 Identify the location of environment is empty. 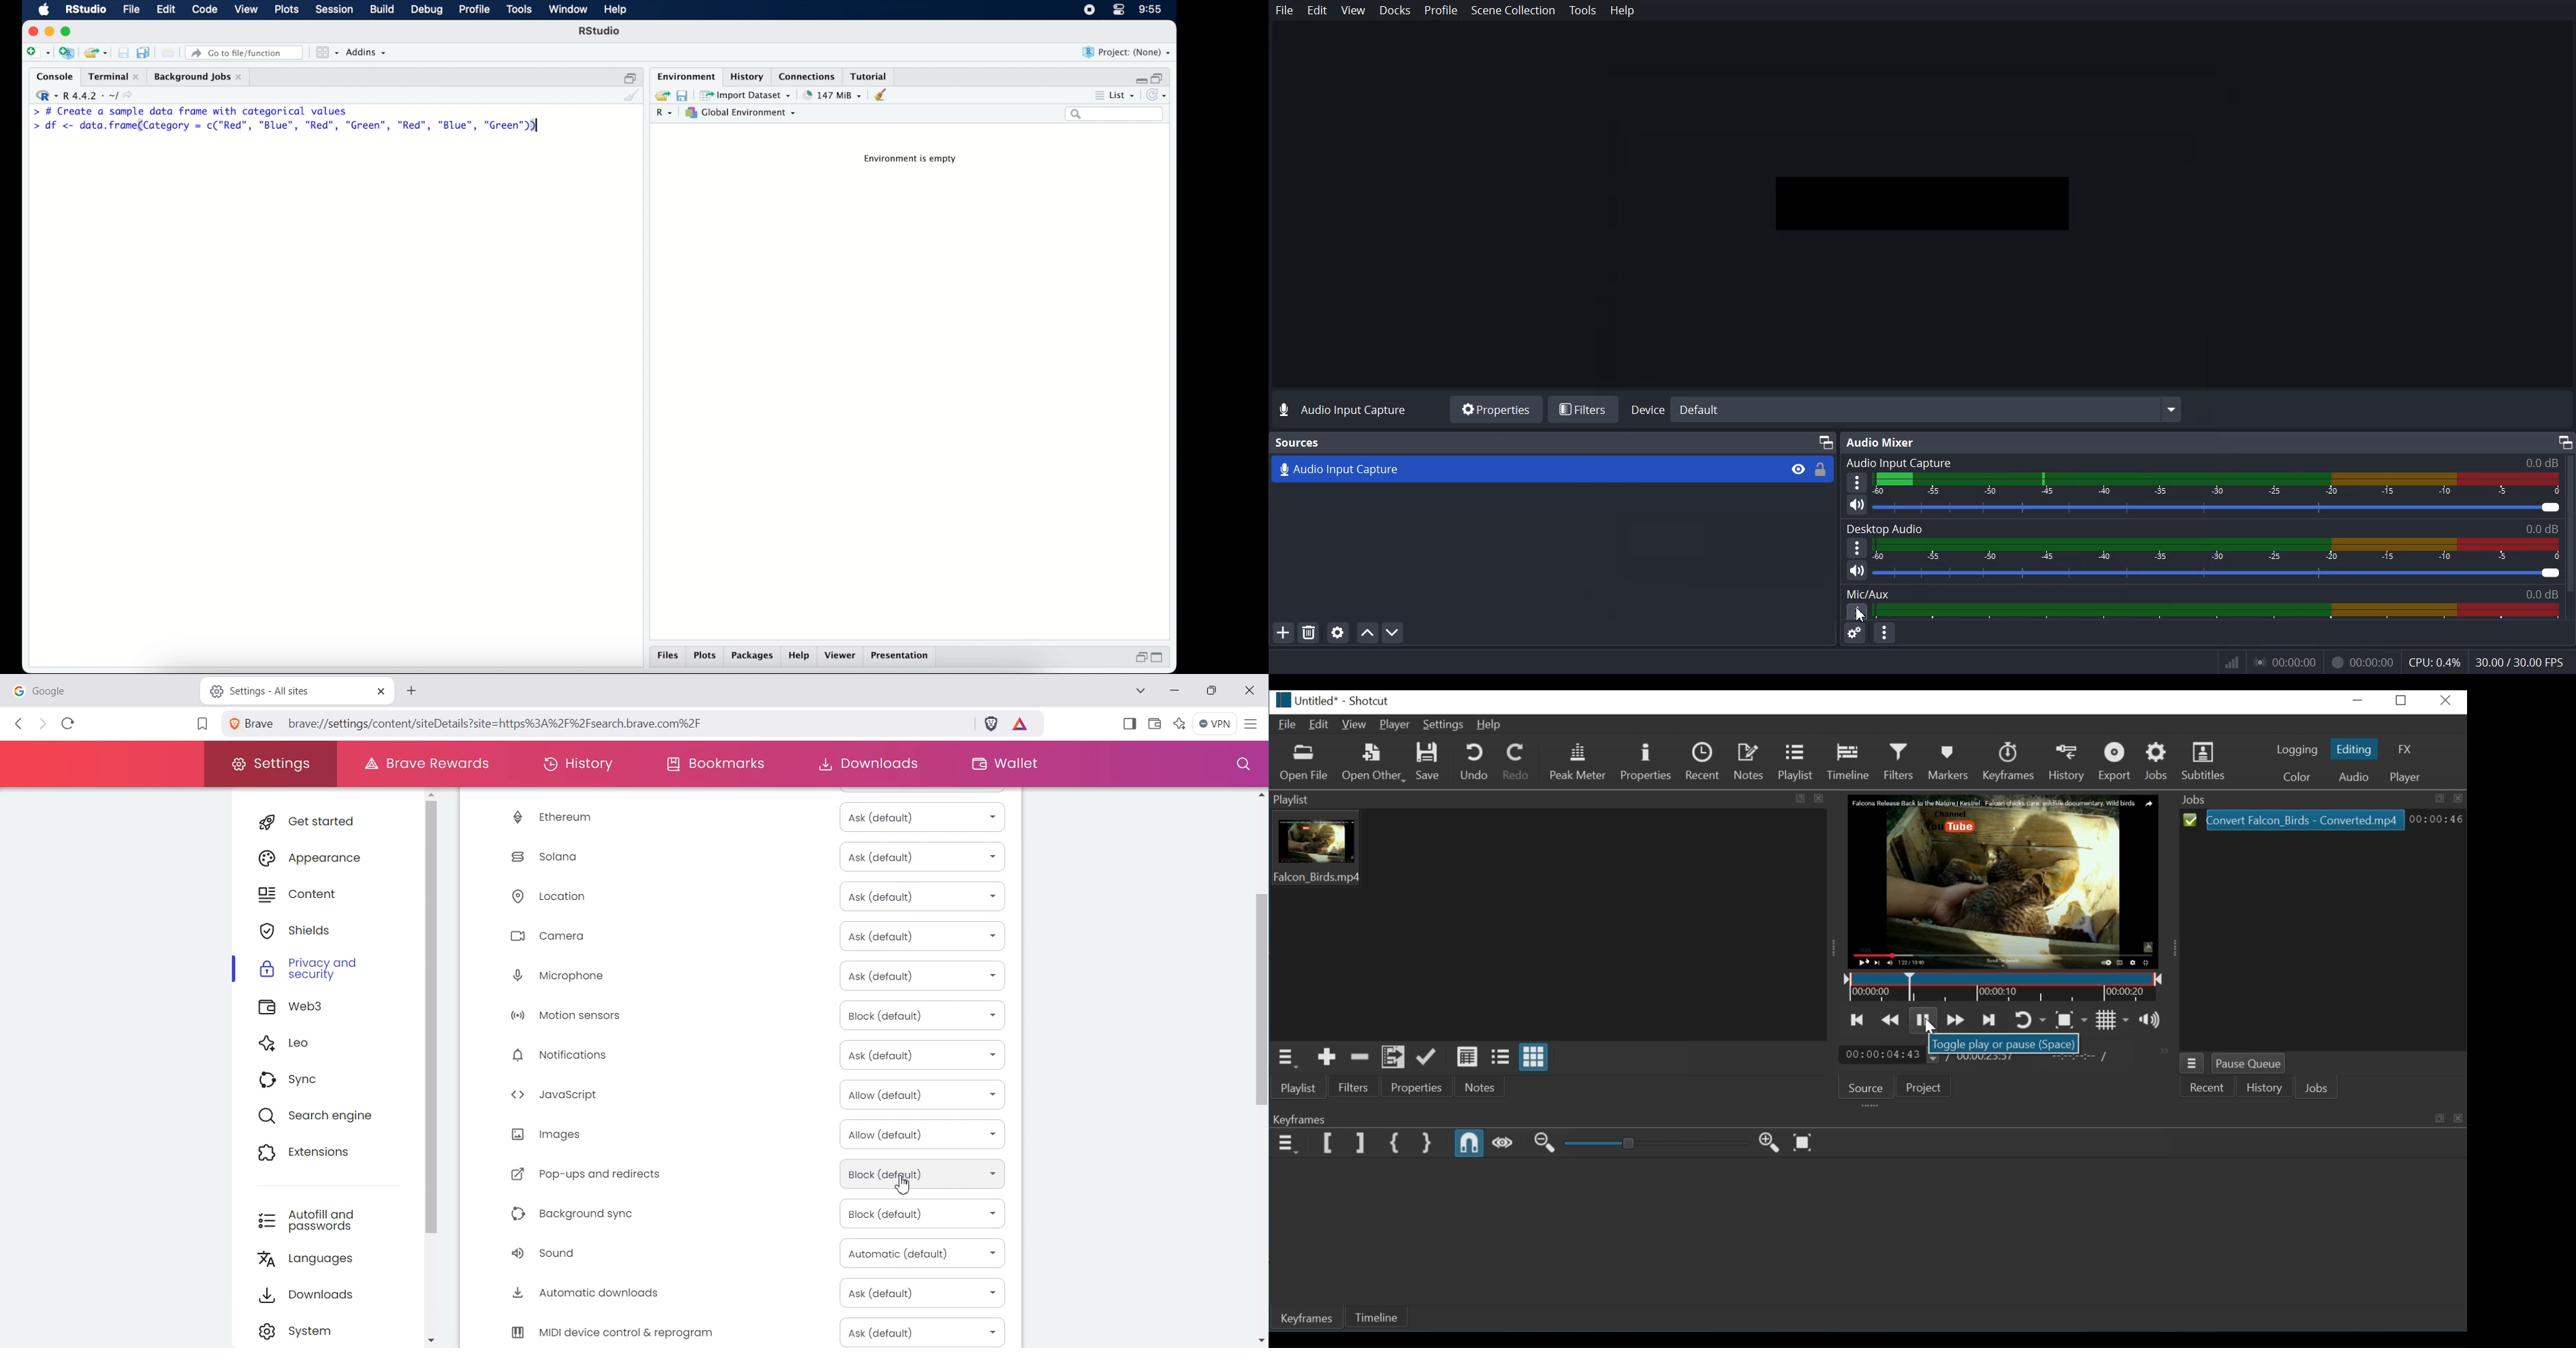
(913, 160).